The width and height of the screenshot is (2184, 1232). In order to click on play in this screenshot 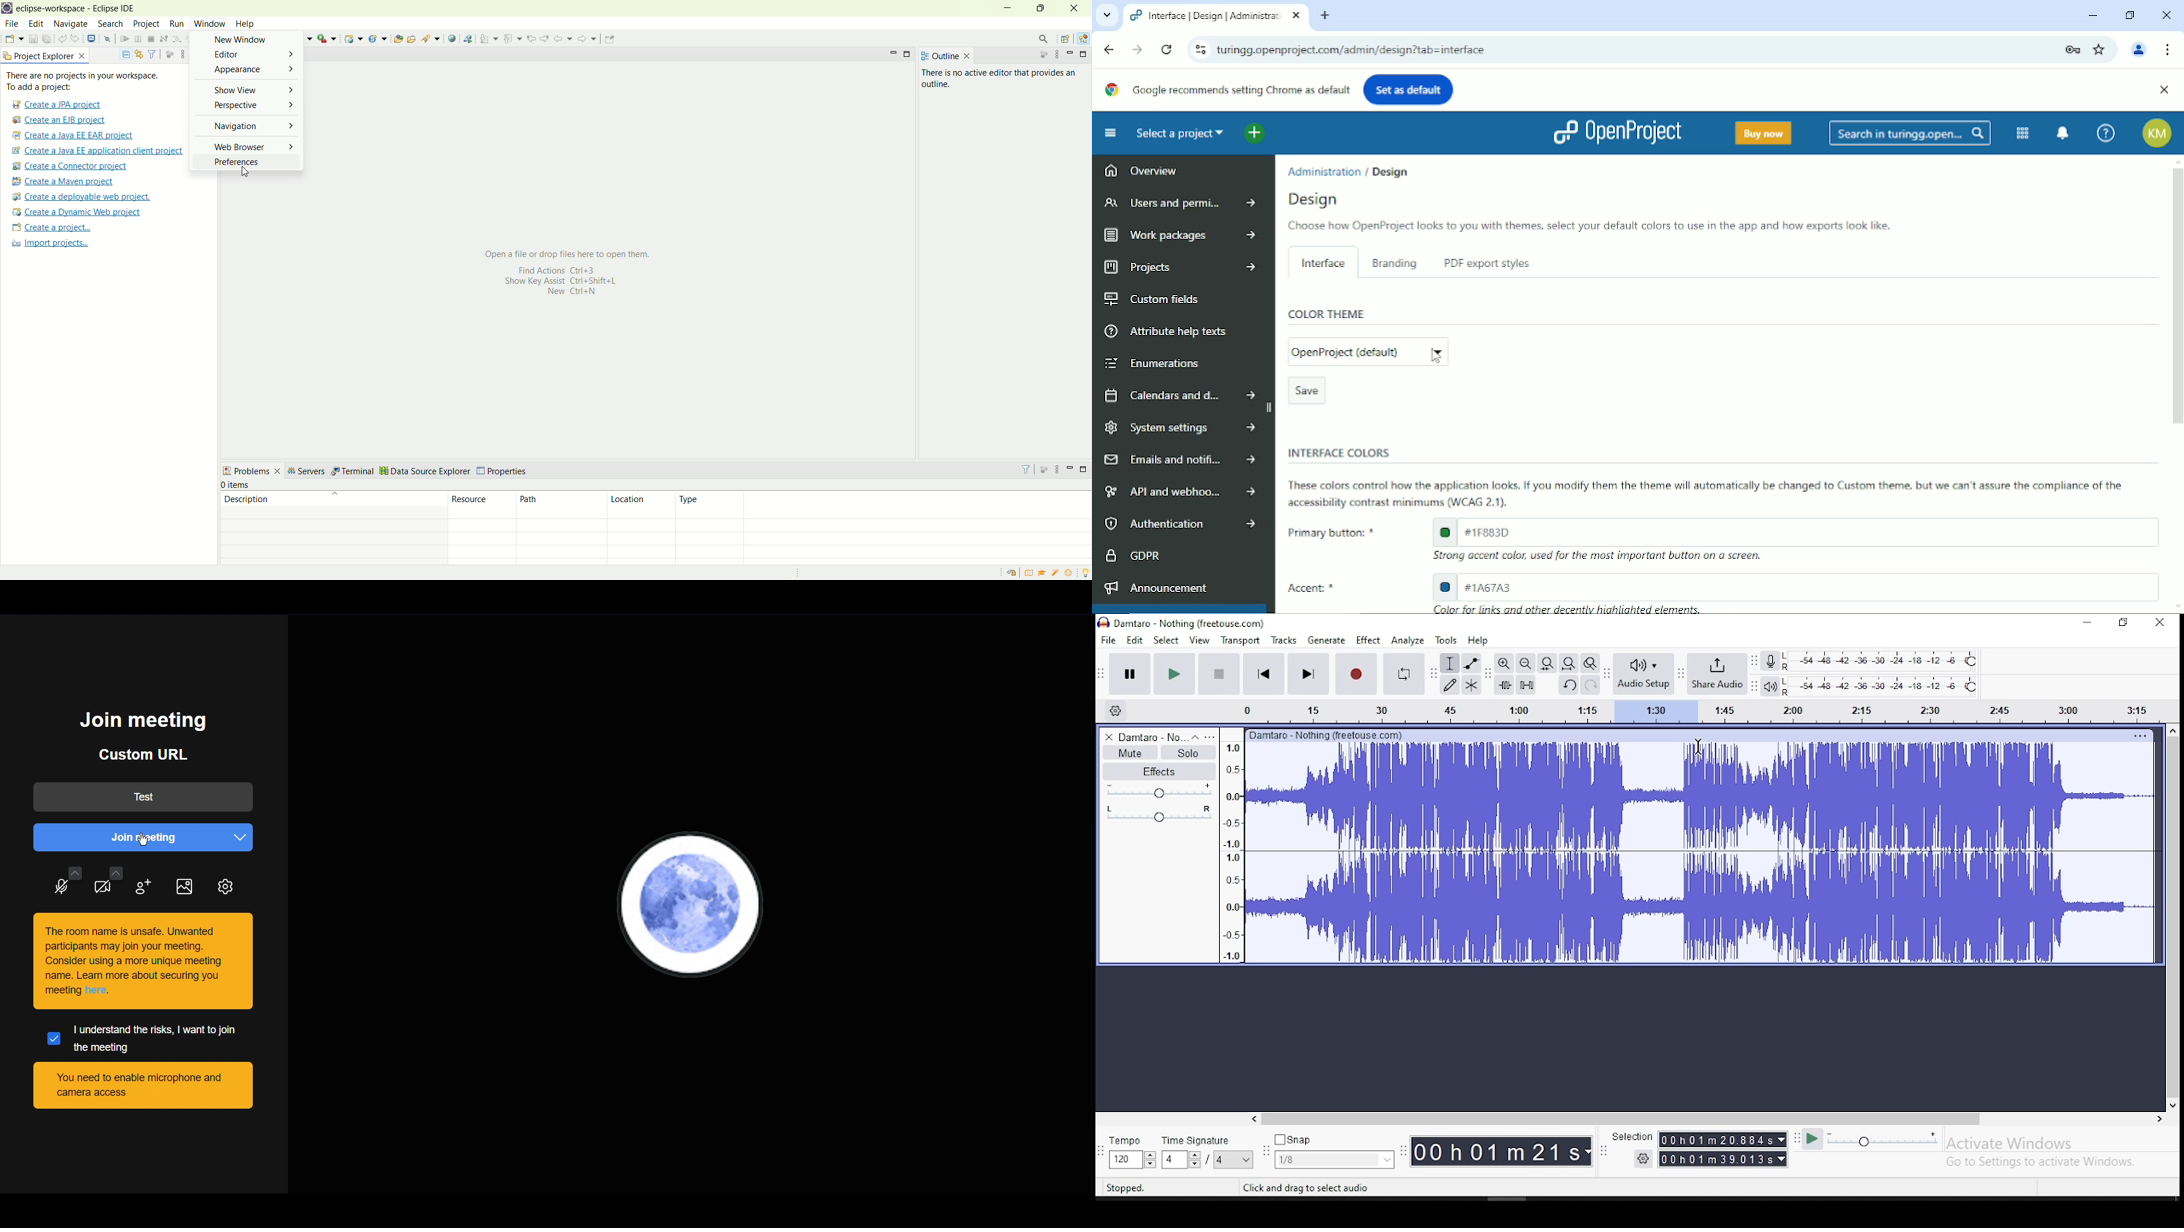, I will do `click(1174, 675)`.